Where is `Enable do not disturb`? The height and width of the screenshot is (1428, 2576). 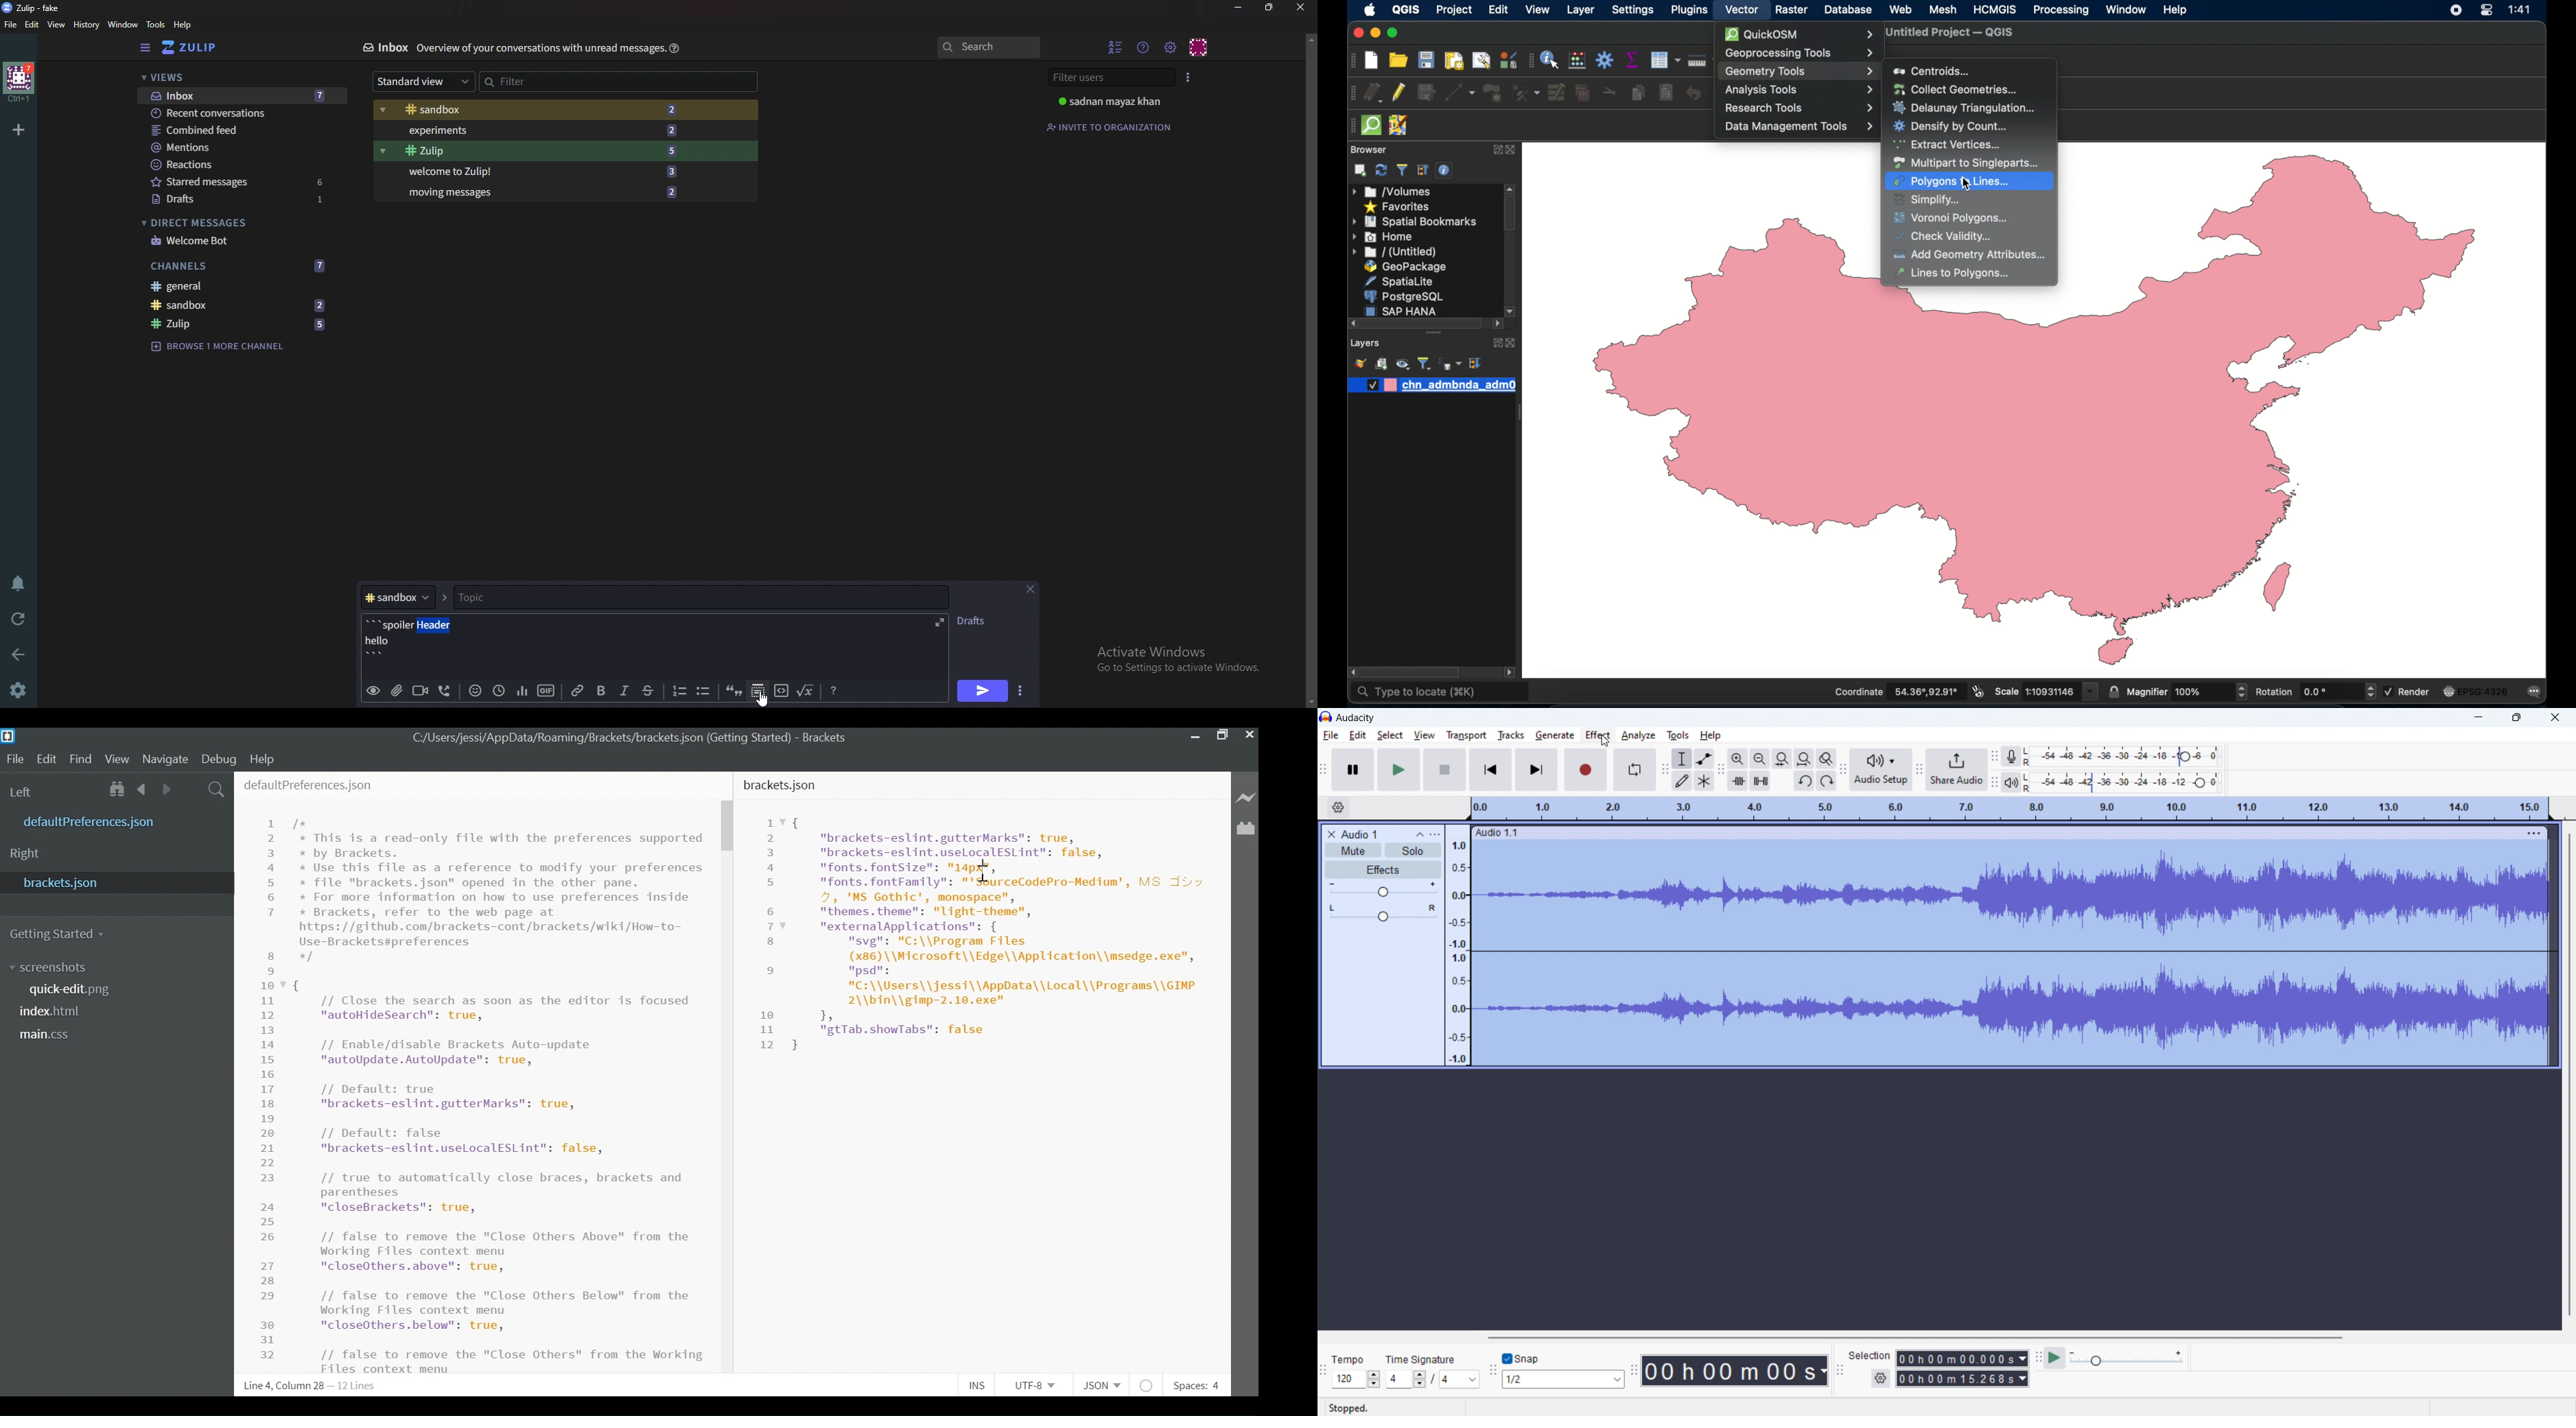
Enable do not disturb is located at coordinates (19, 583).